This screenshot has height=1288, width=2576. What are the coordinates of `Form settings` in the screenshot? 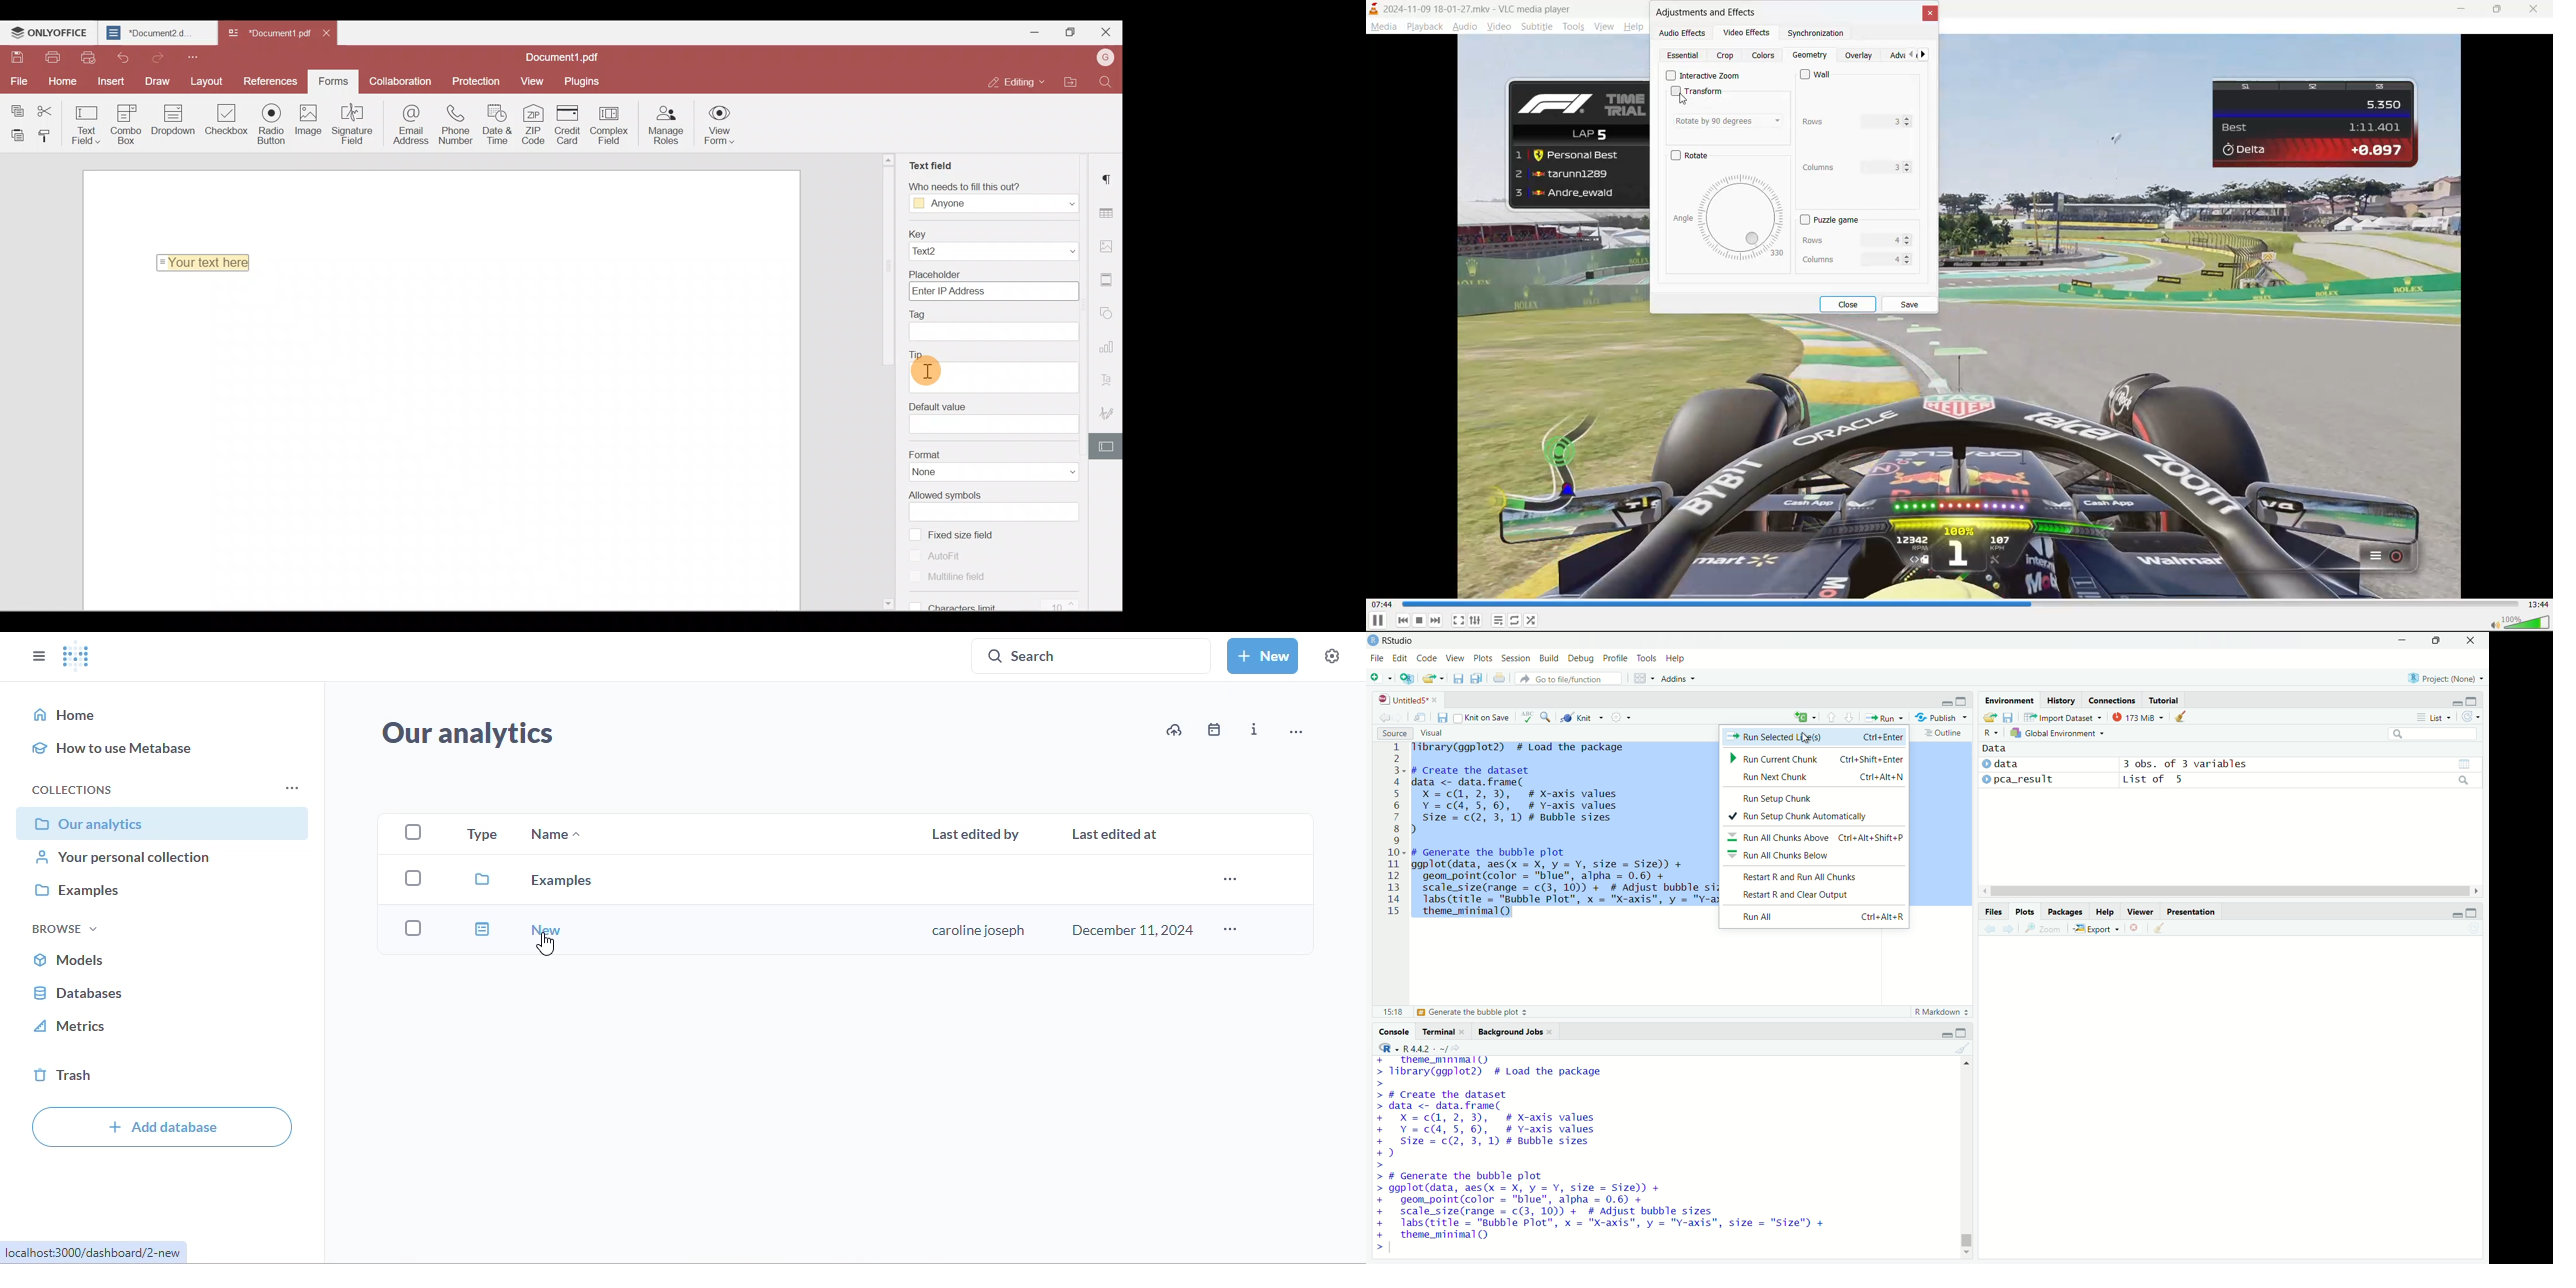 It's located at (1109, 445).